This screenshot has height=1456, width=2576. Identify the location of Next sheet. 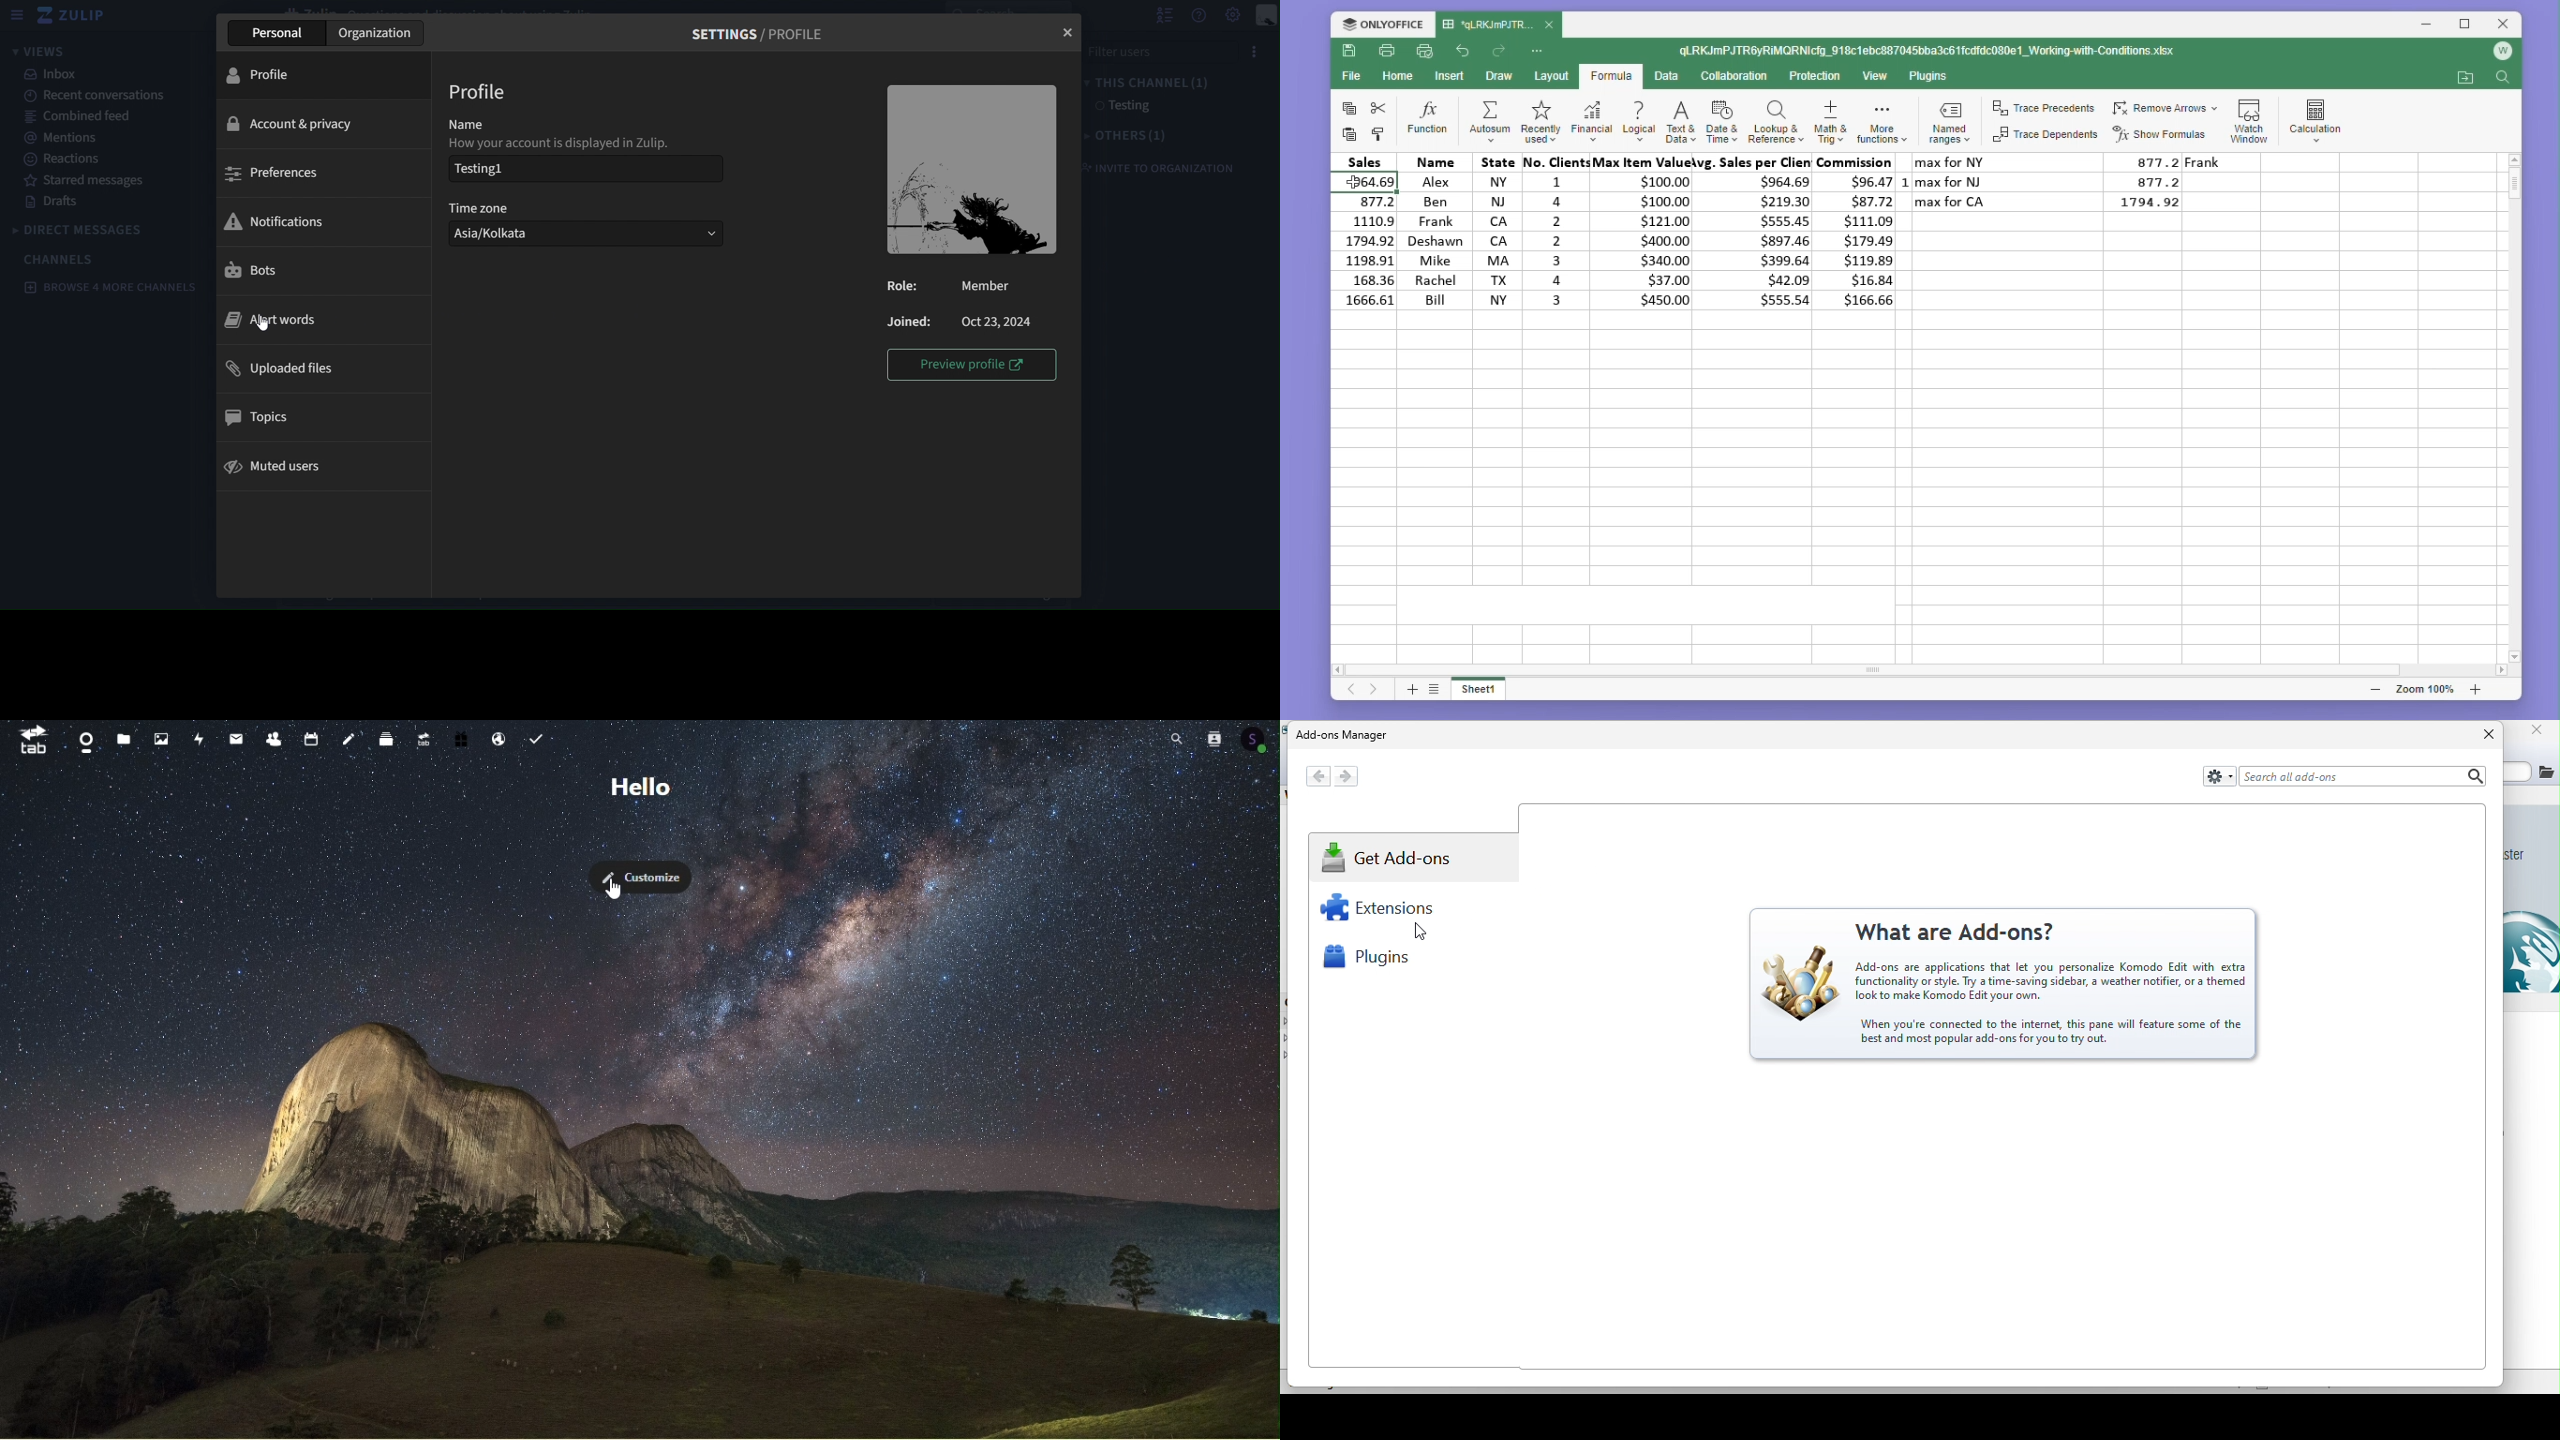
(1375, 691).